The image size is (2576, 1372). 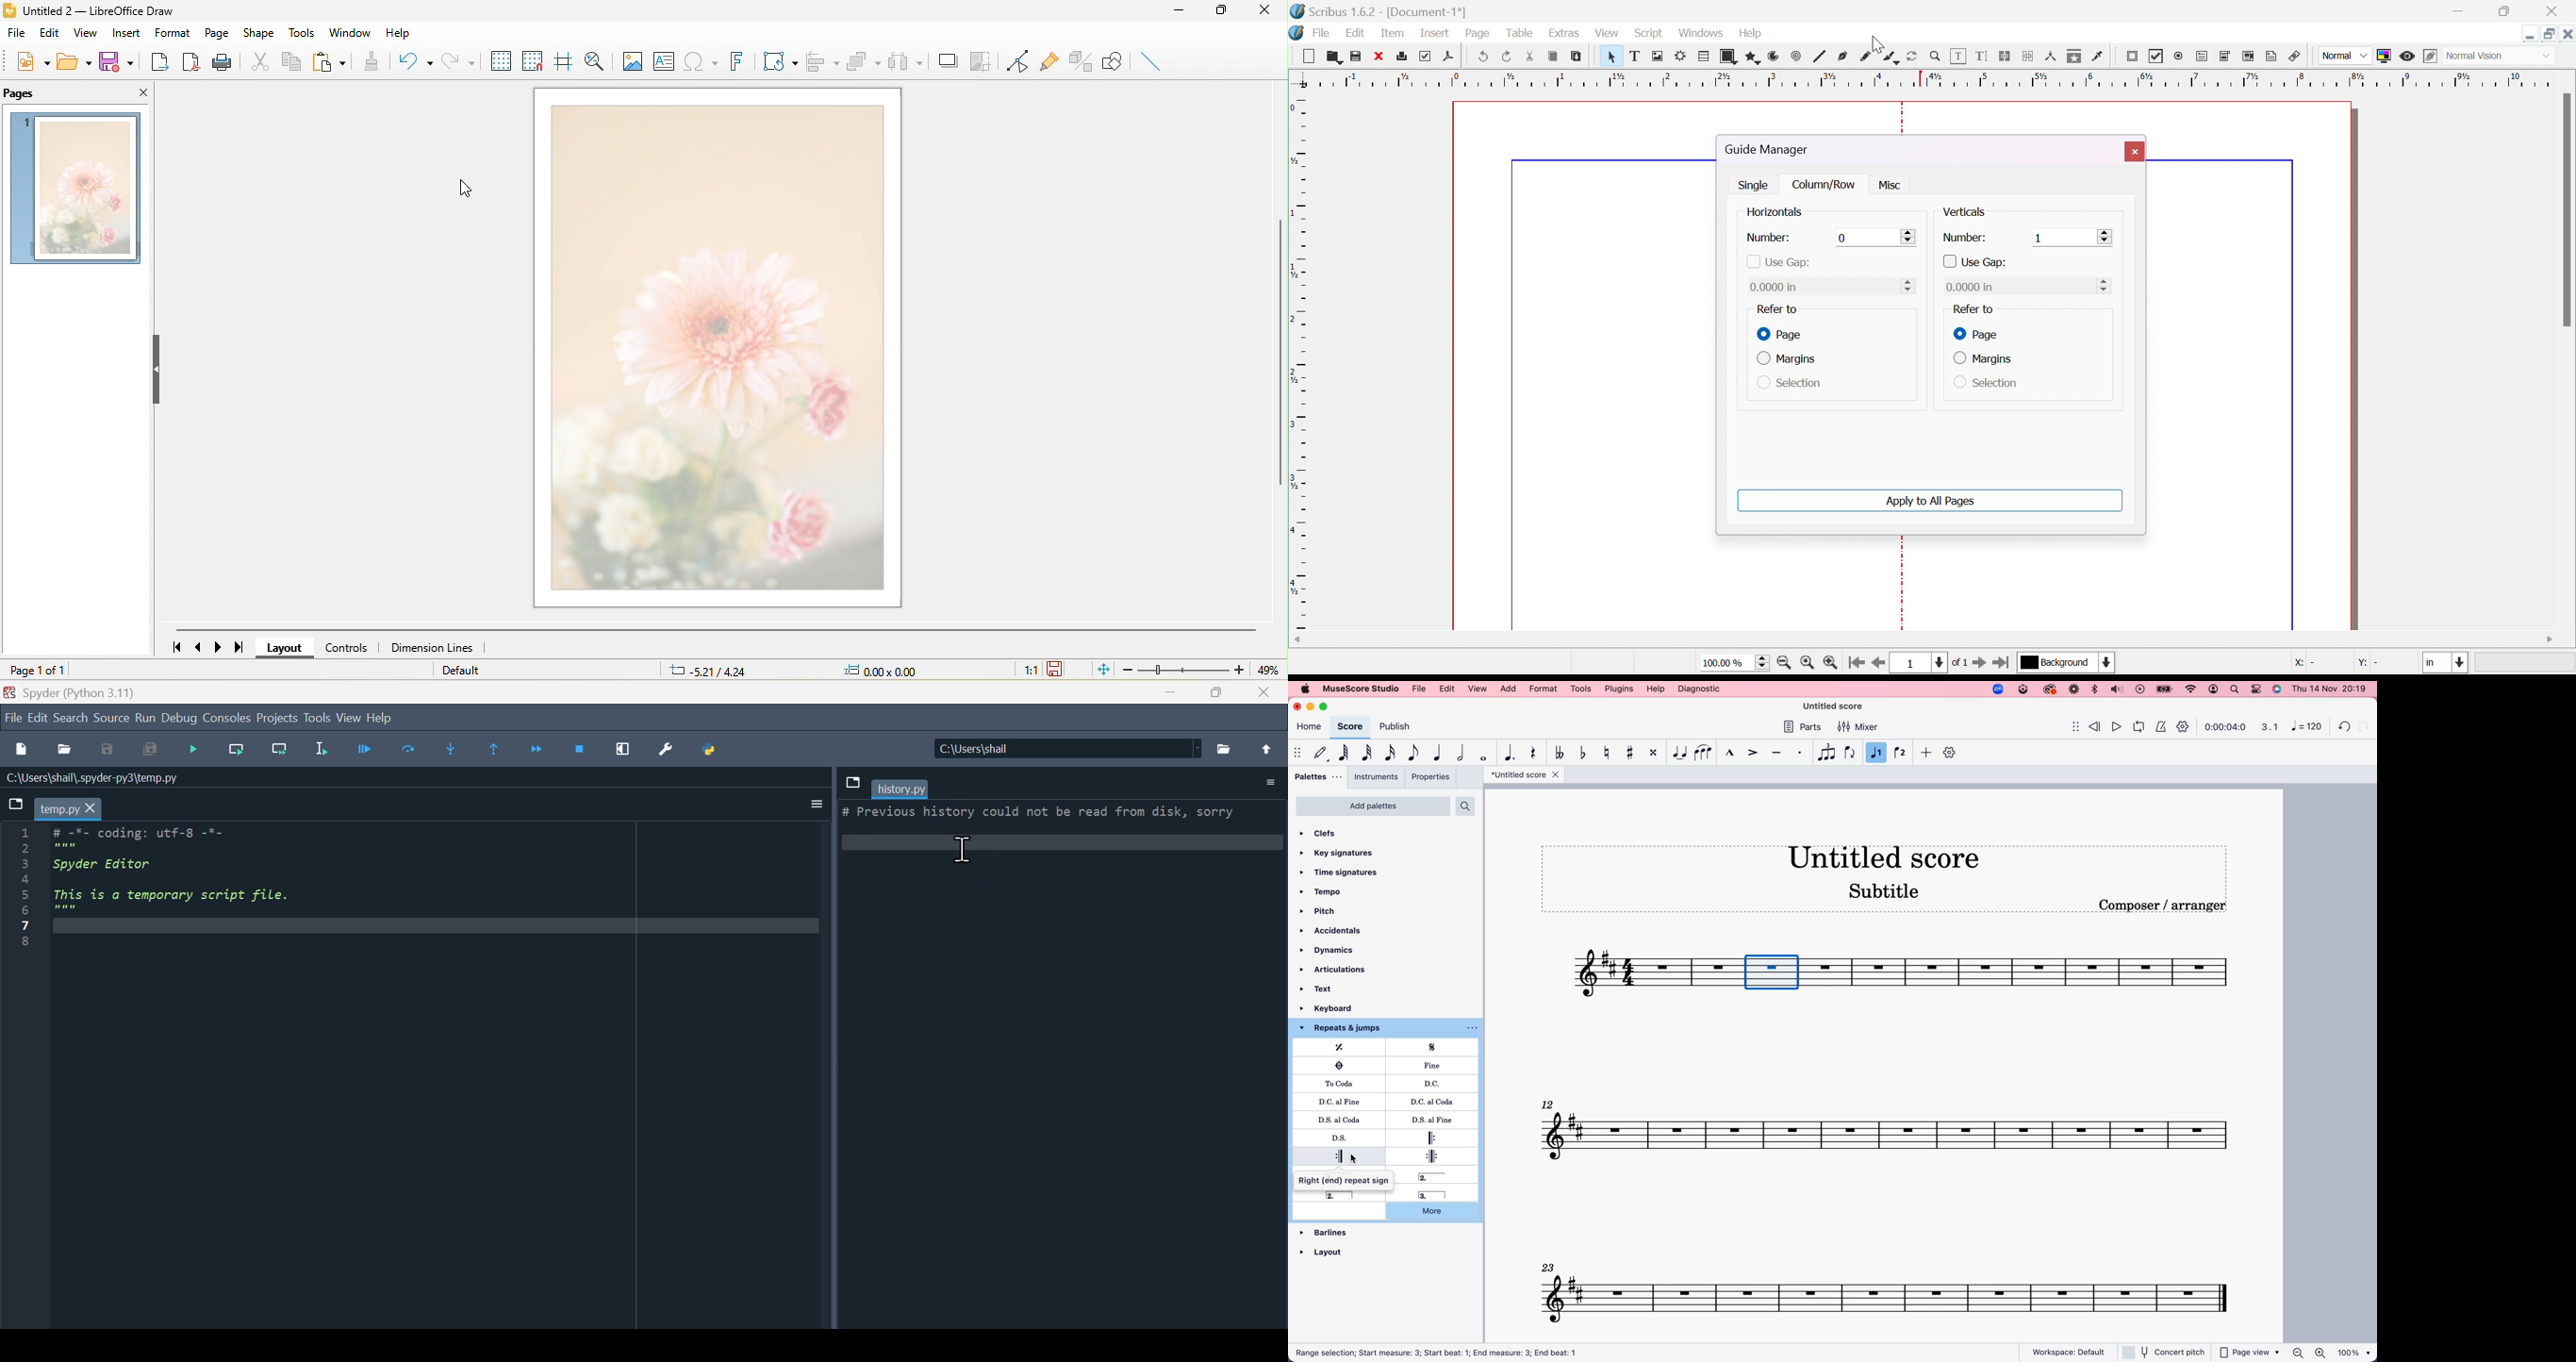 I want to click on Save all, so click(x=147, y=750).